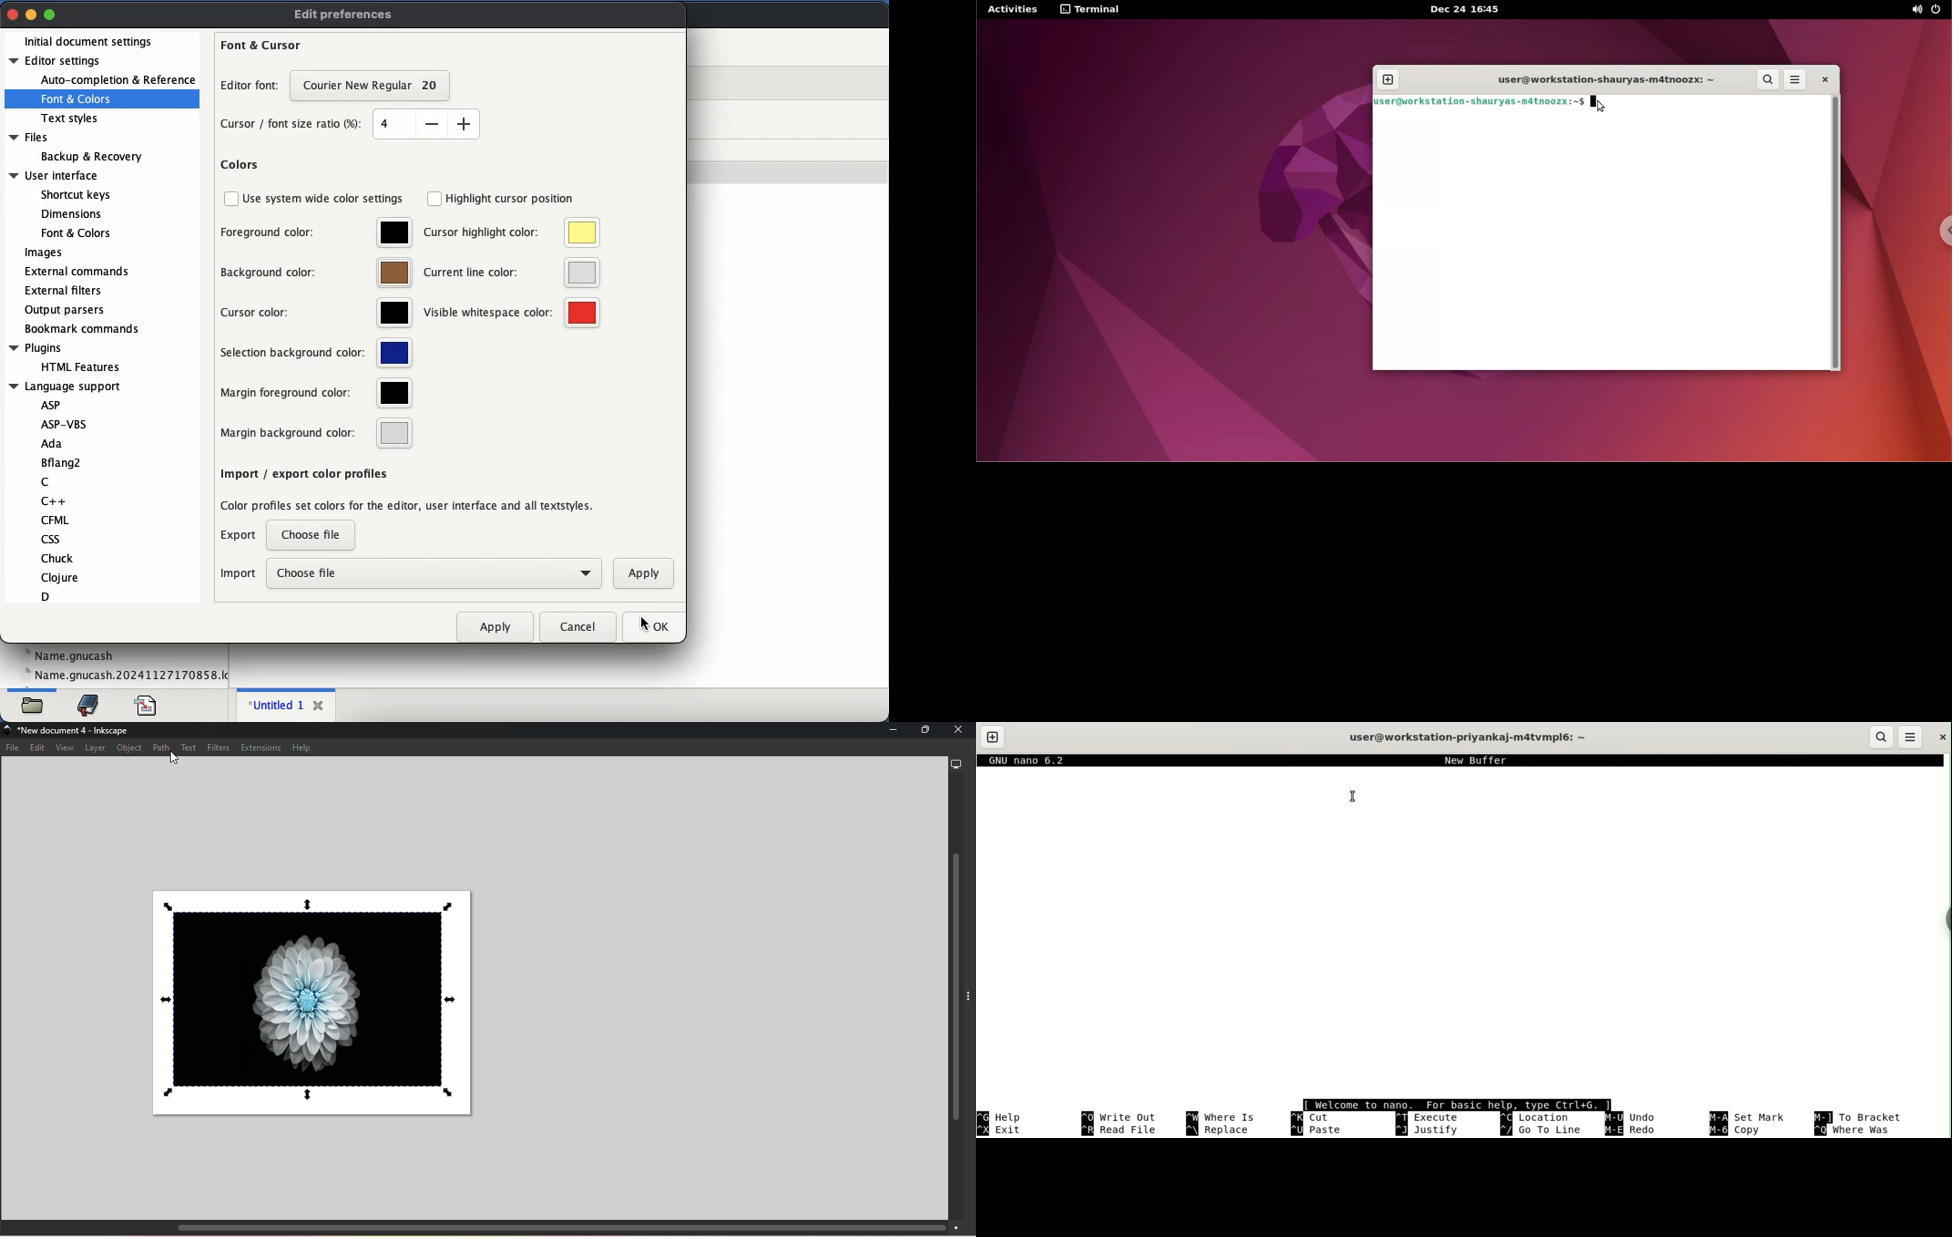 This screenshot has width=1960, height=1260. Describe the element at coordinates (960, 730) in the screenshot. I see `Close` at that location.